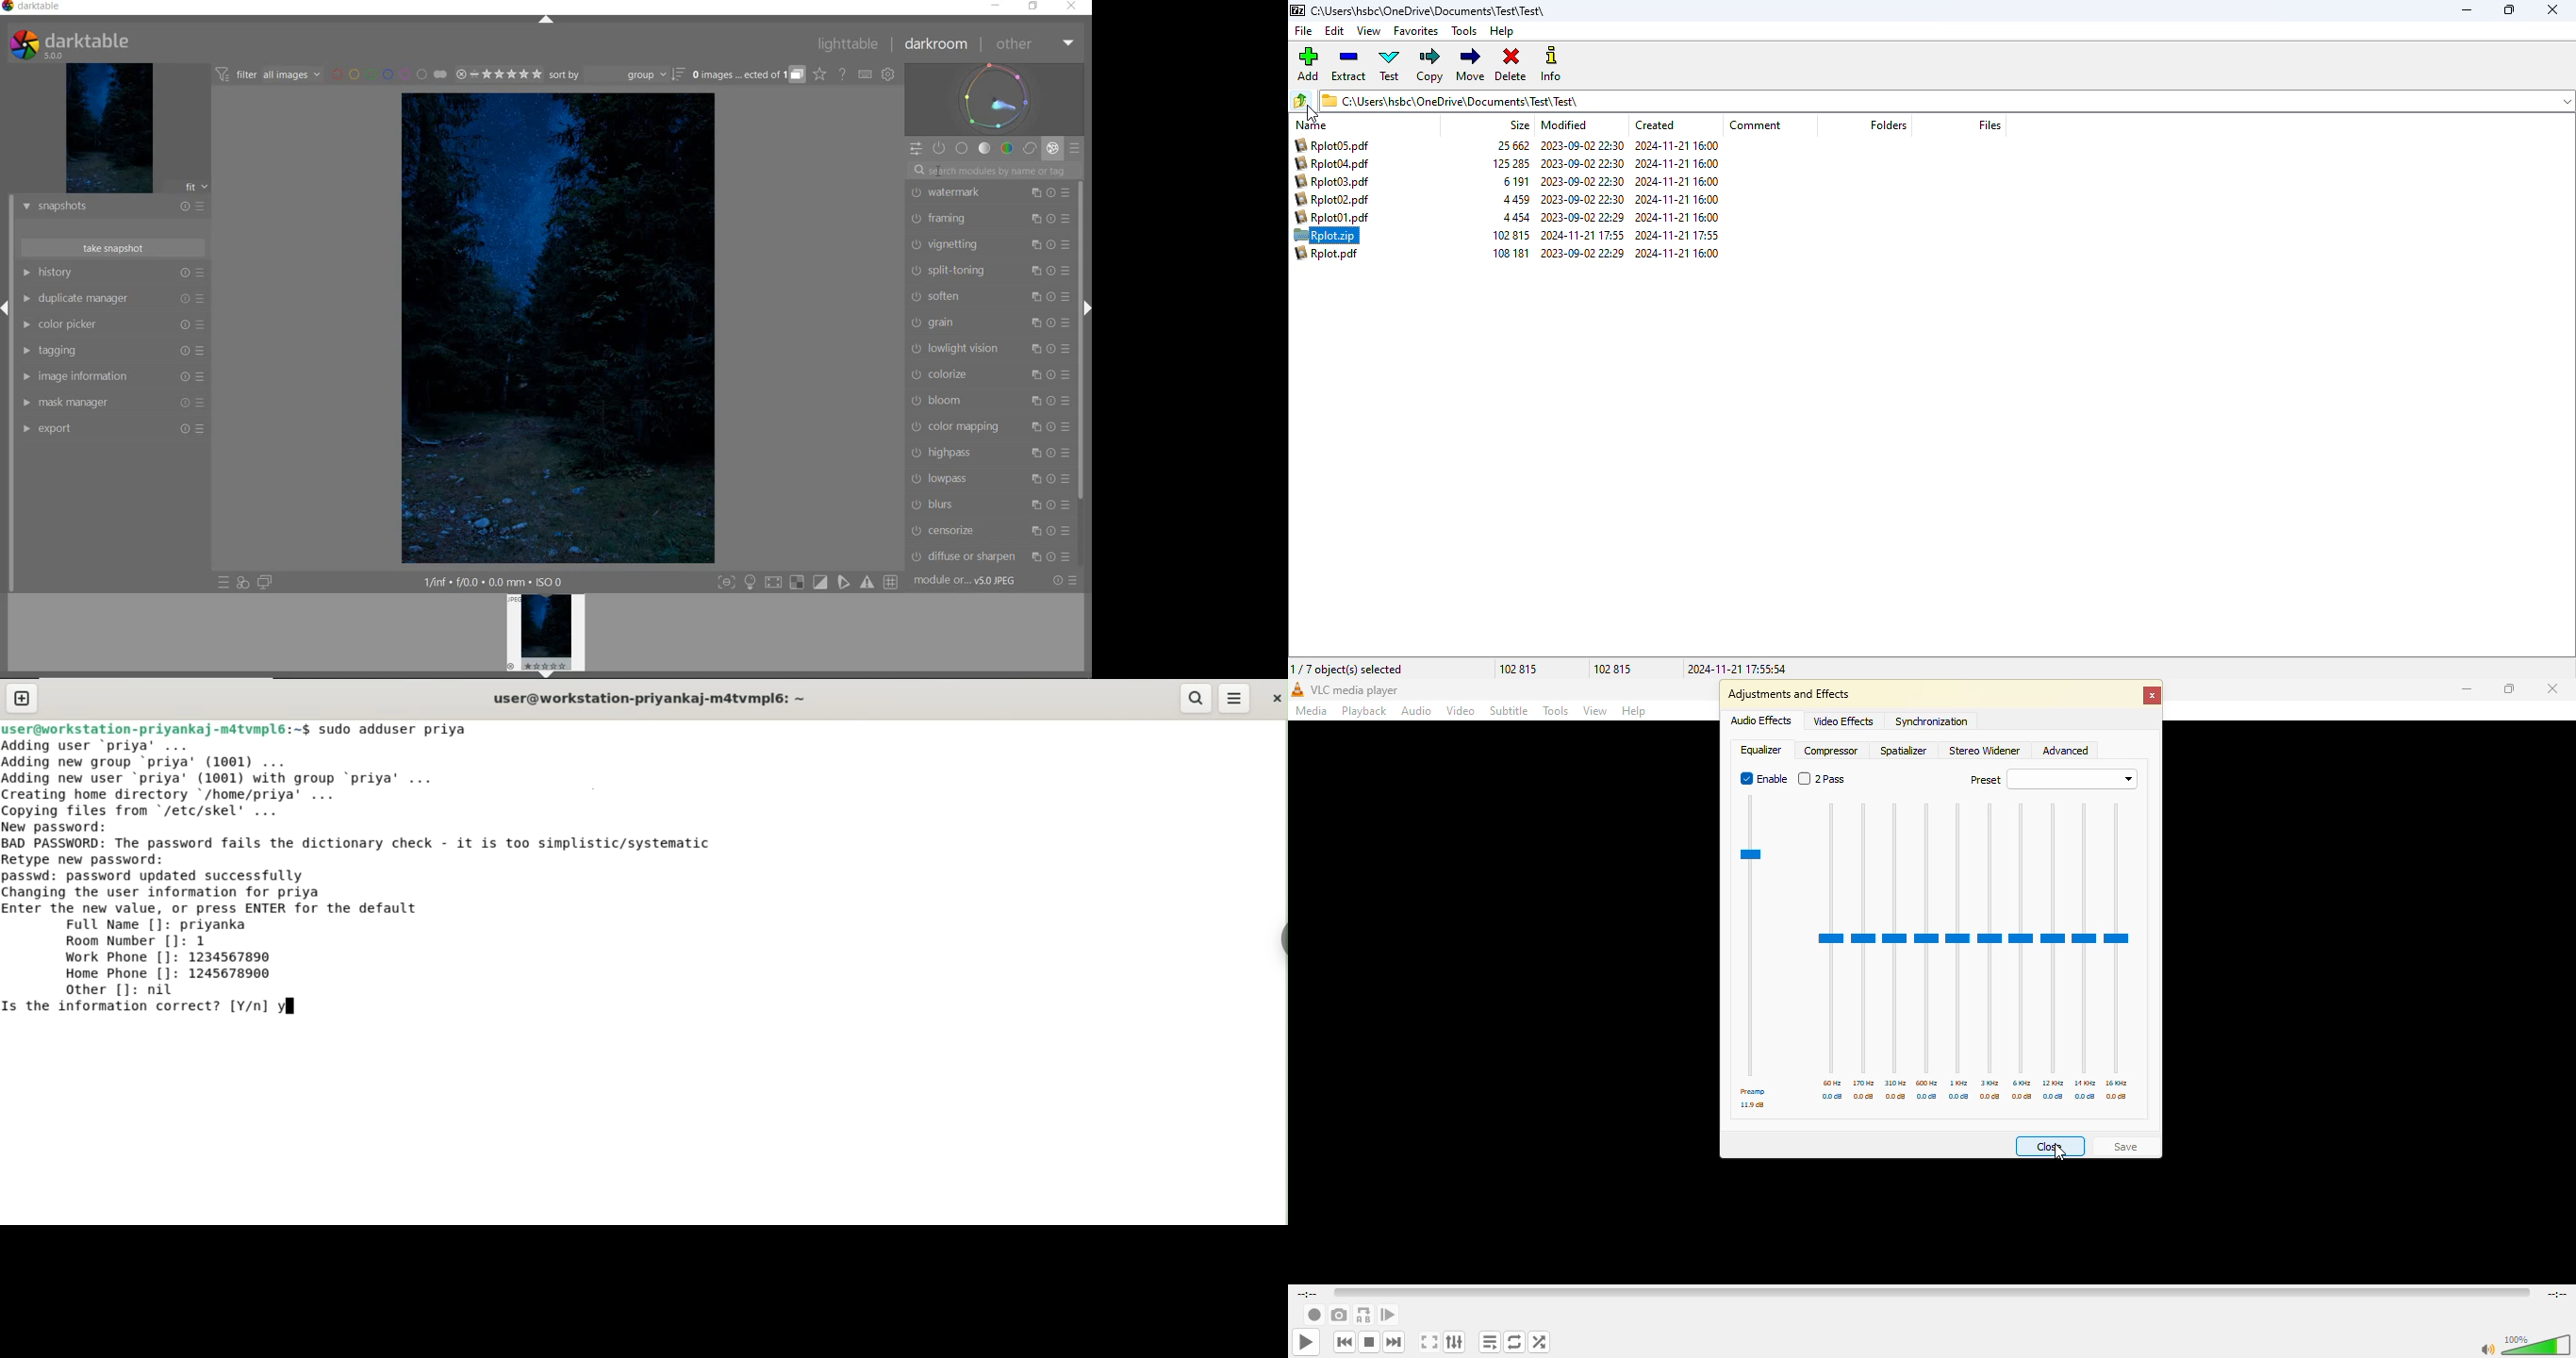 This screenshot has height=1372, width=2576. I want to click on advanced, so click(2070, 752).